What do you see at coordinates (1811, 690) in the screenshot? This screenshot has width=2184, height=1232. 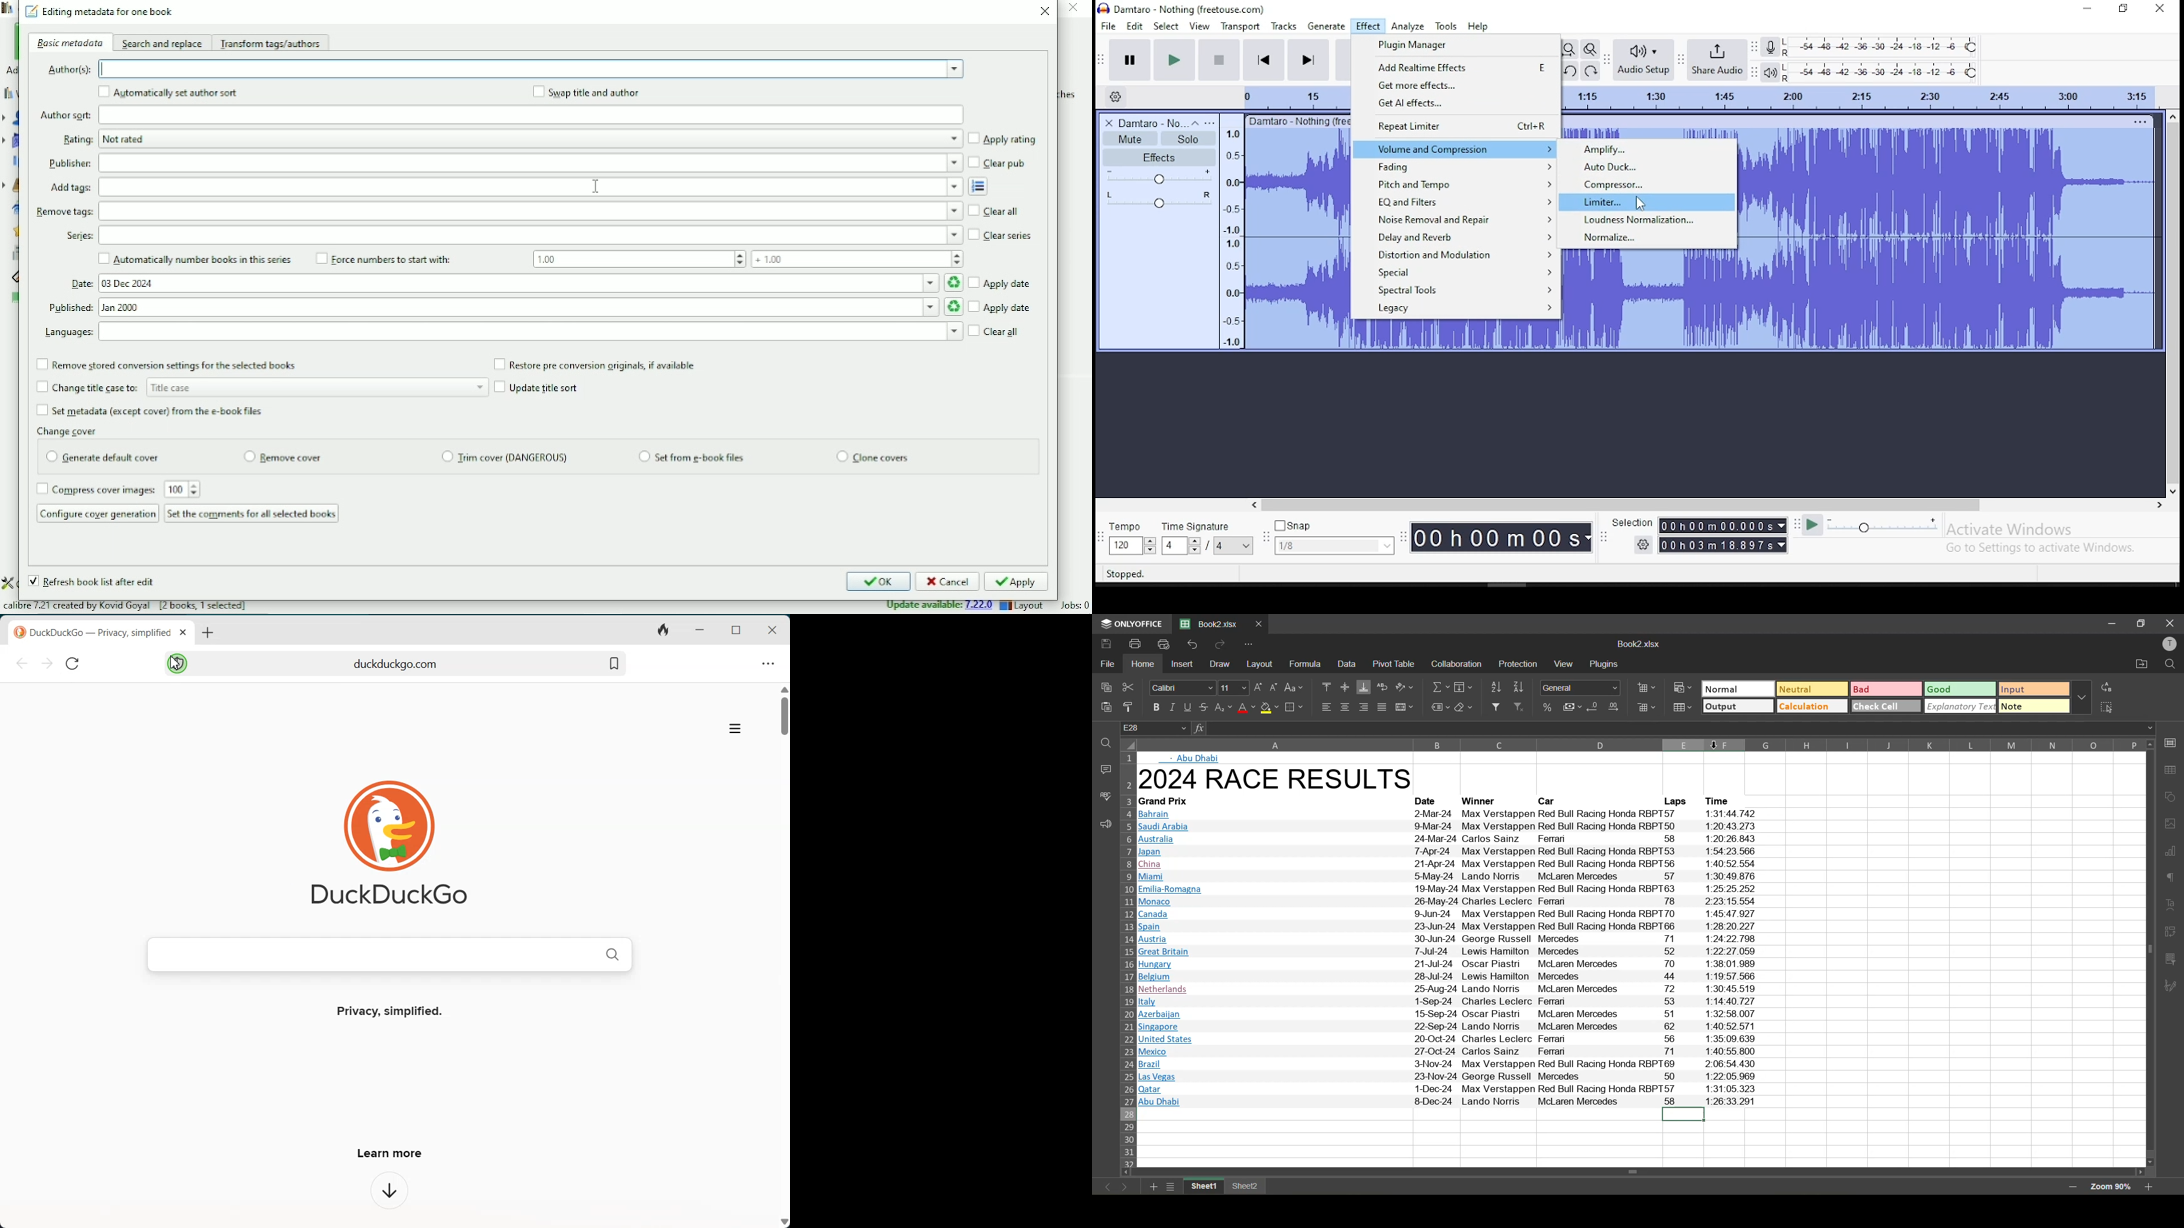 I see `neutral` at bounding box center [1811, 690].